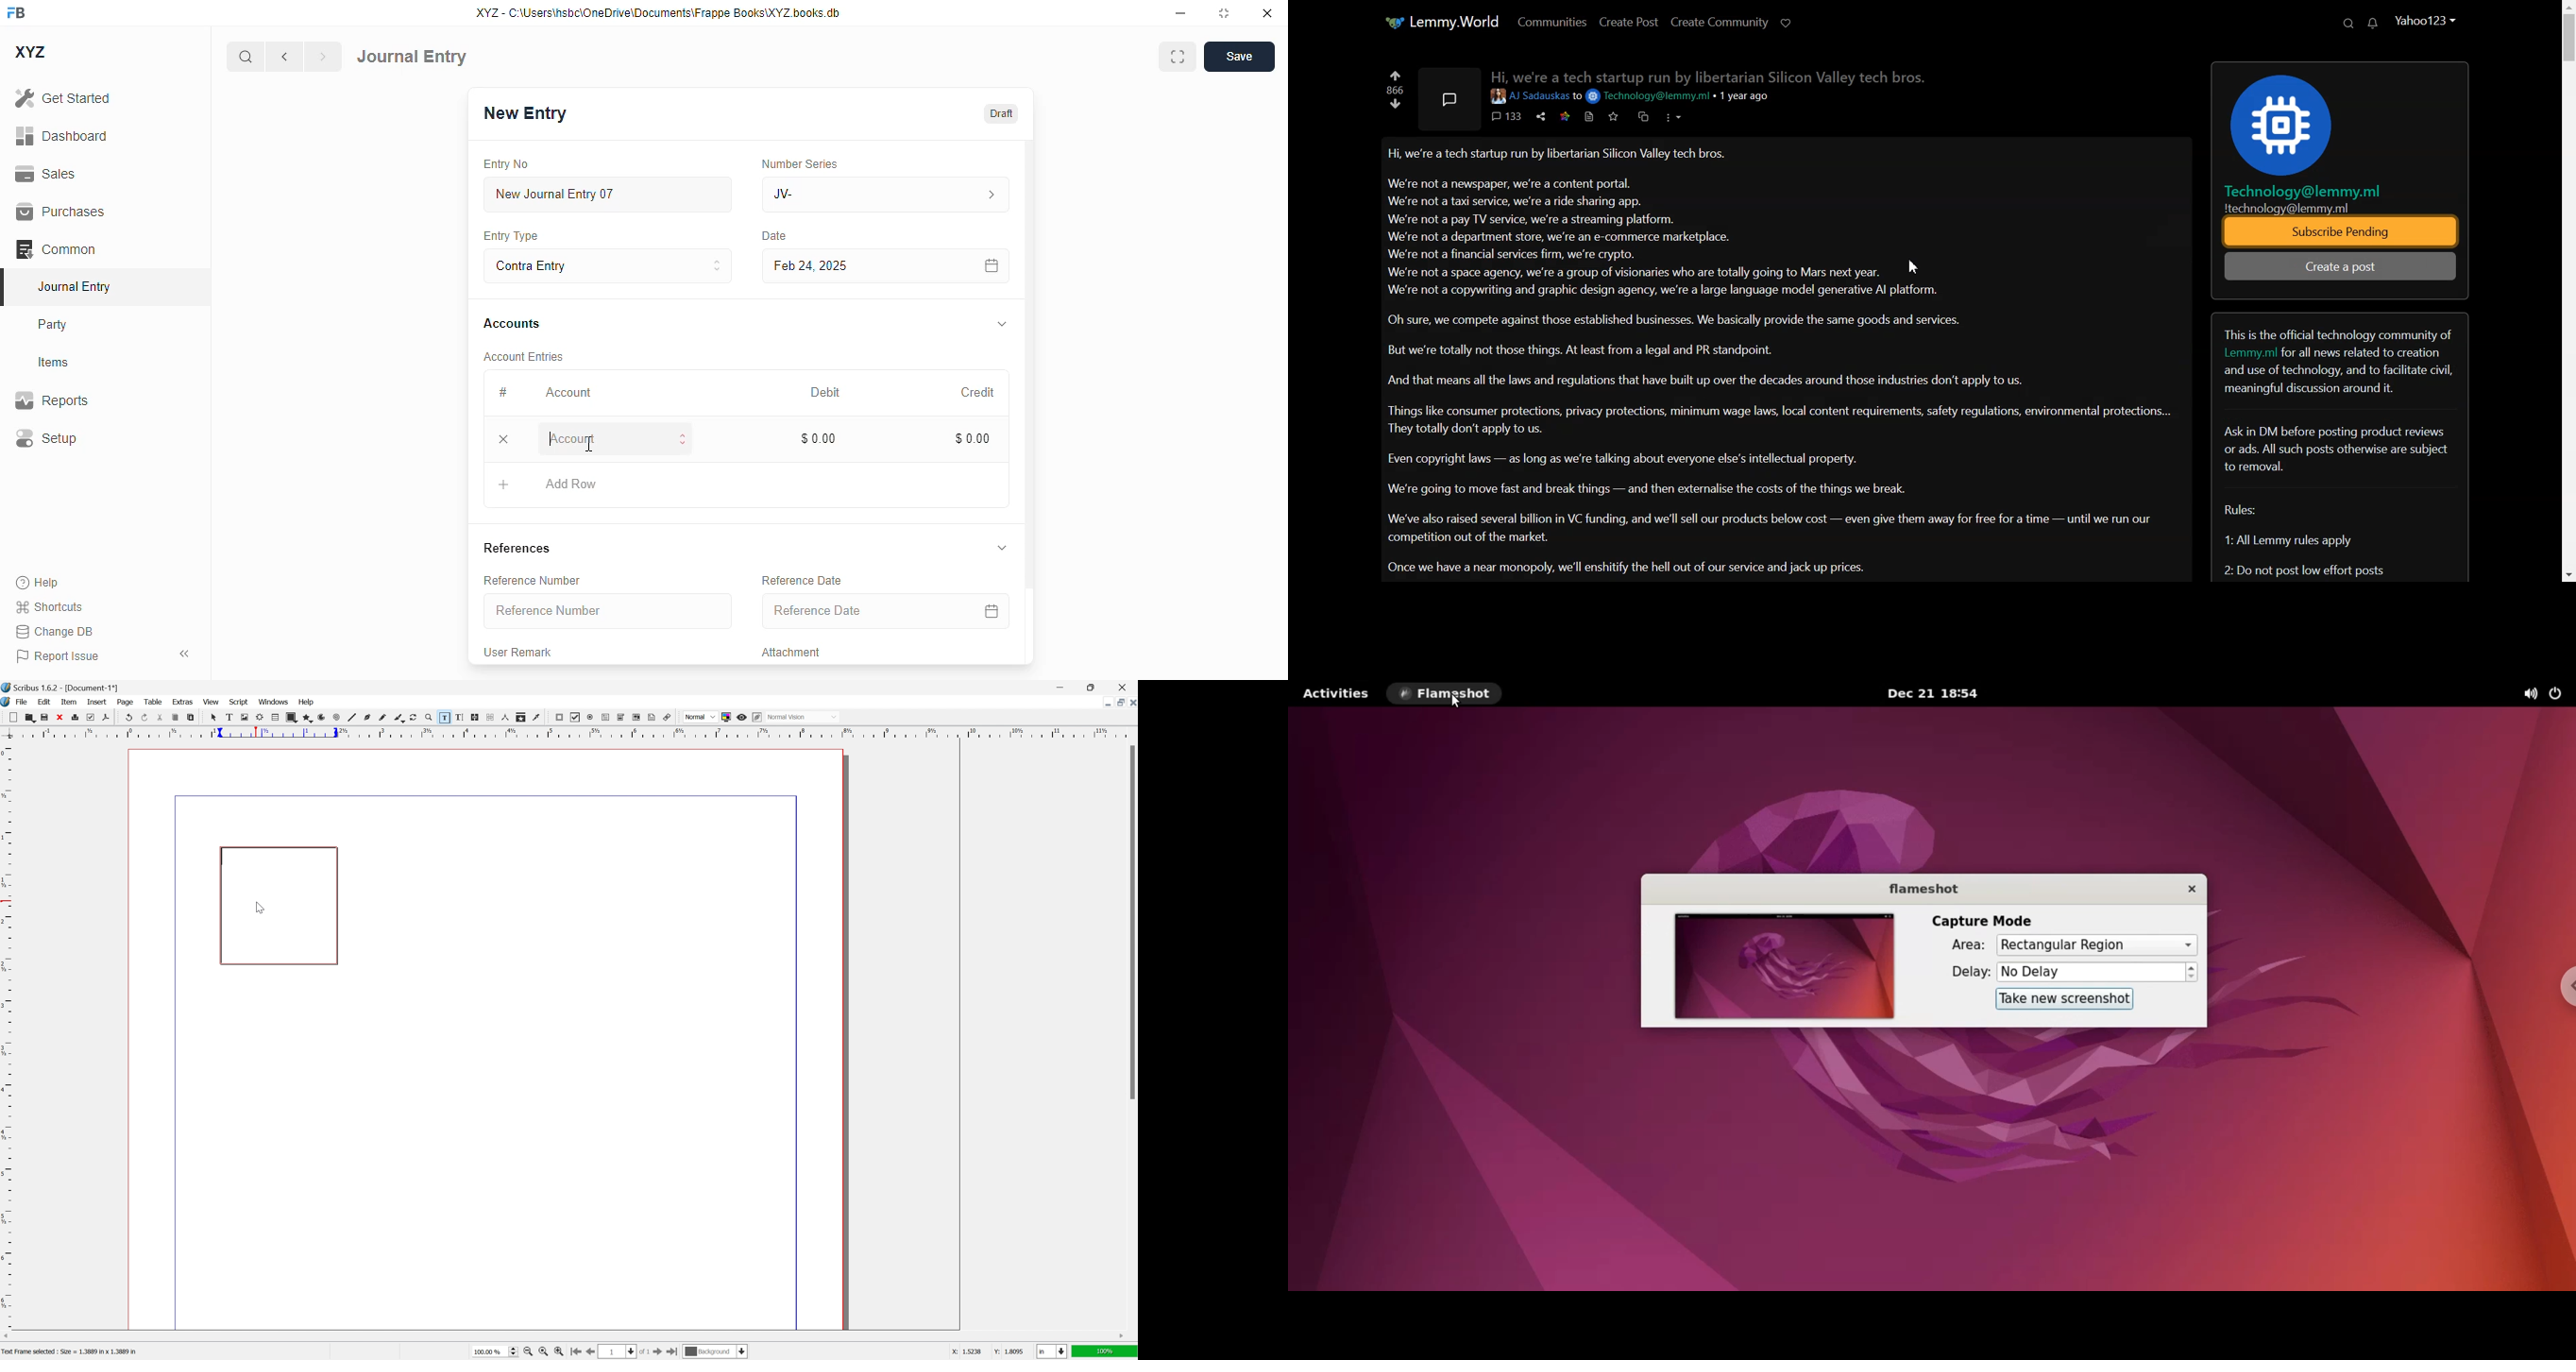 The image size is (2576, 1372). I want to click on restore down, so click(1116, 703).